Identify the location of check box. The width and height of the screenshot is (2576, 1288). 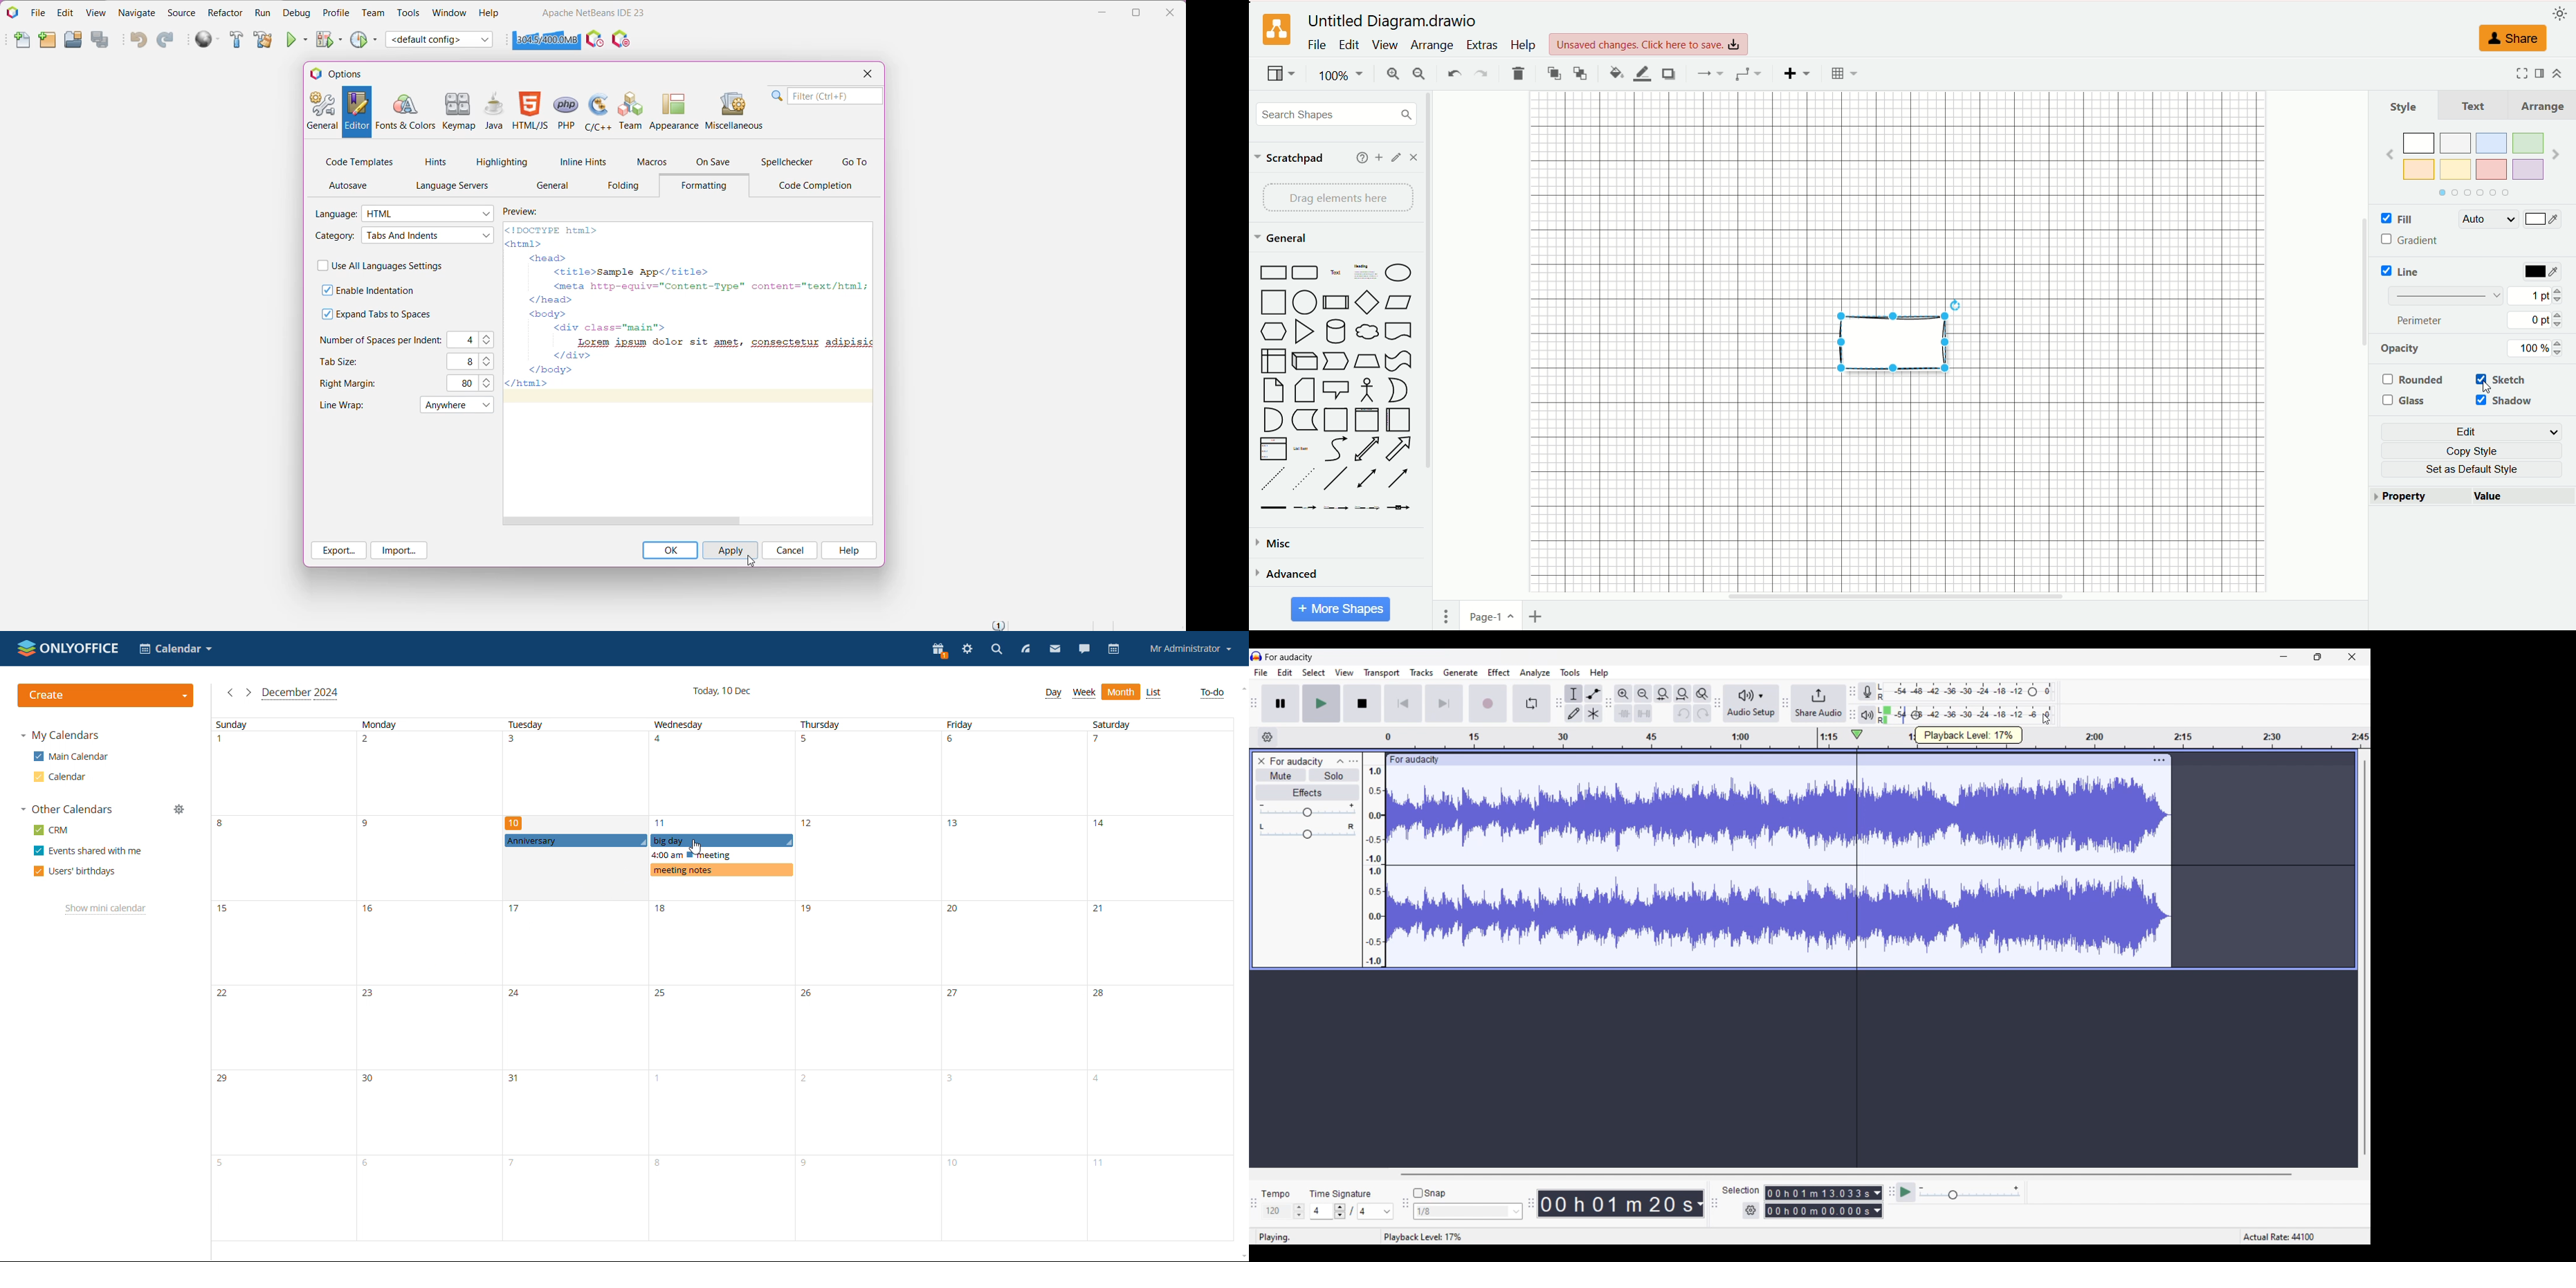
(325, 290).